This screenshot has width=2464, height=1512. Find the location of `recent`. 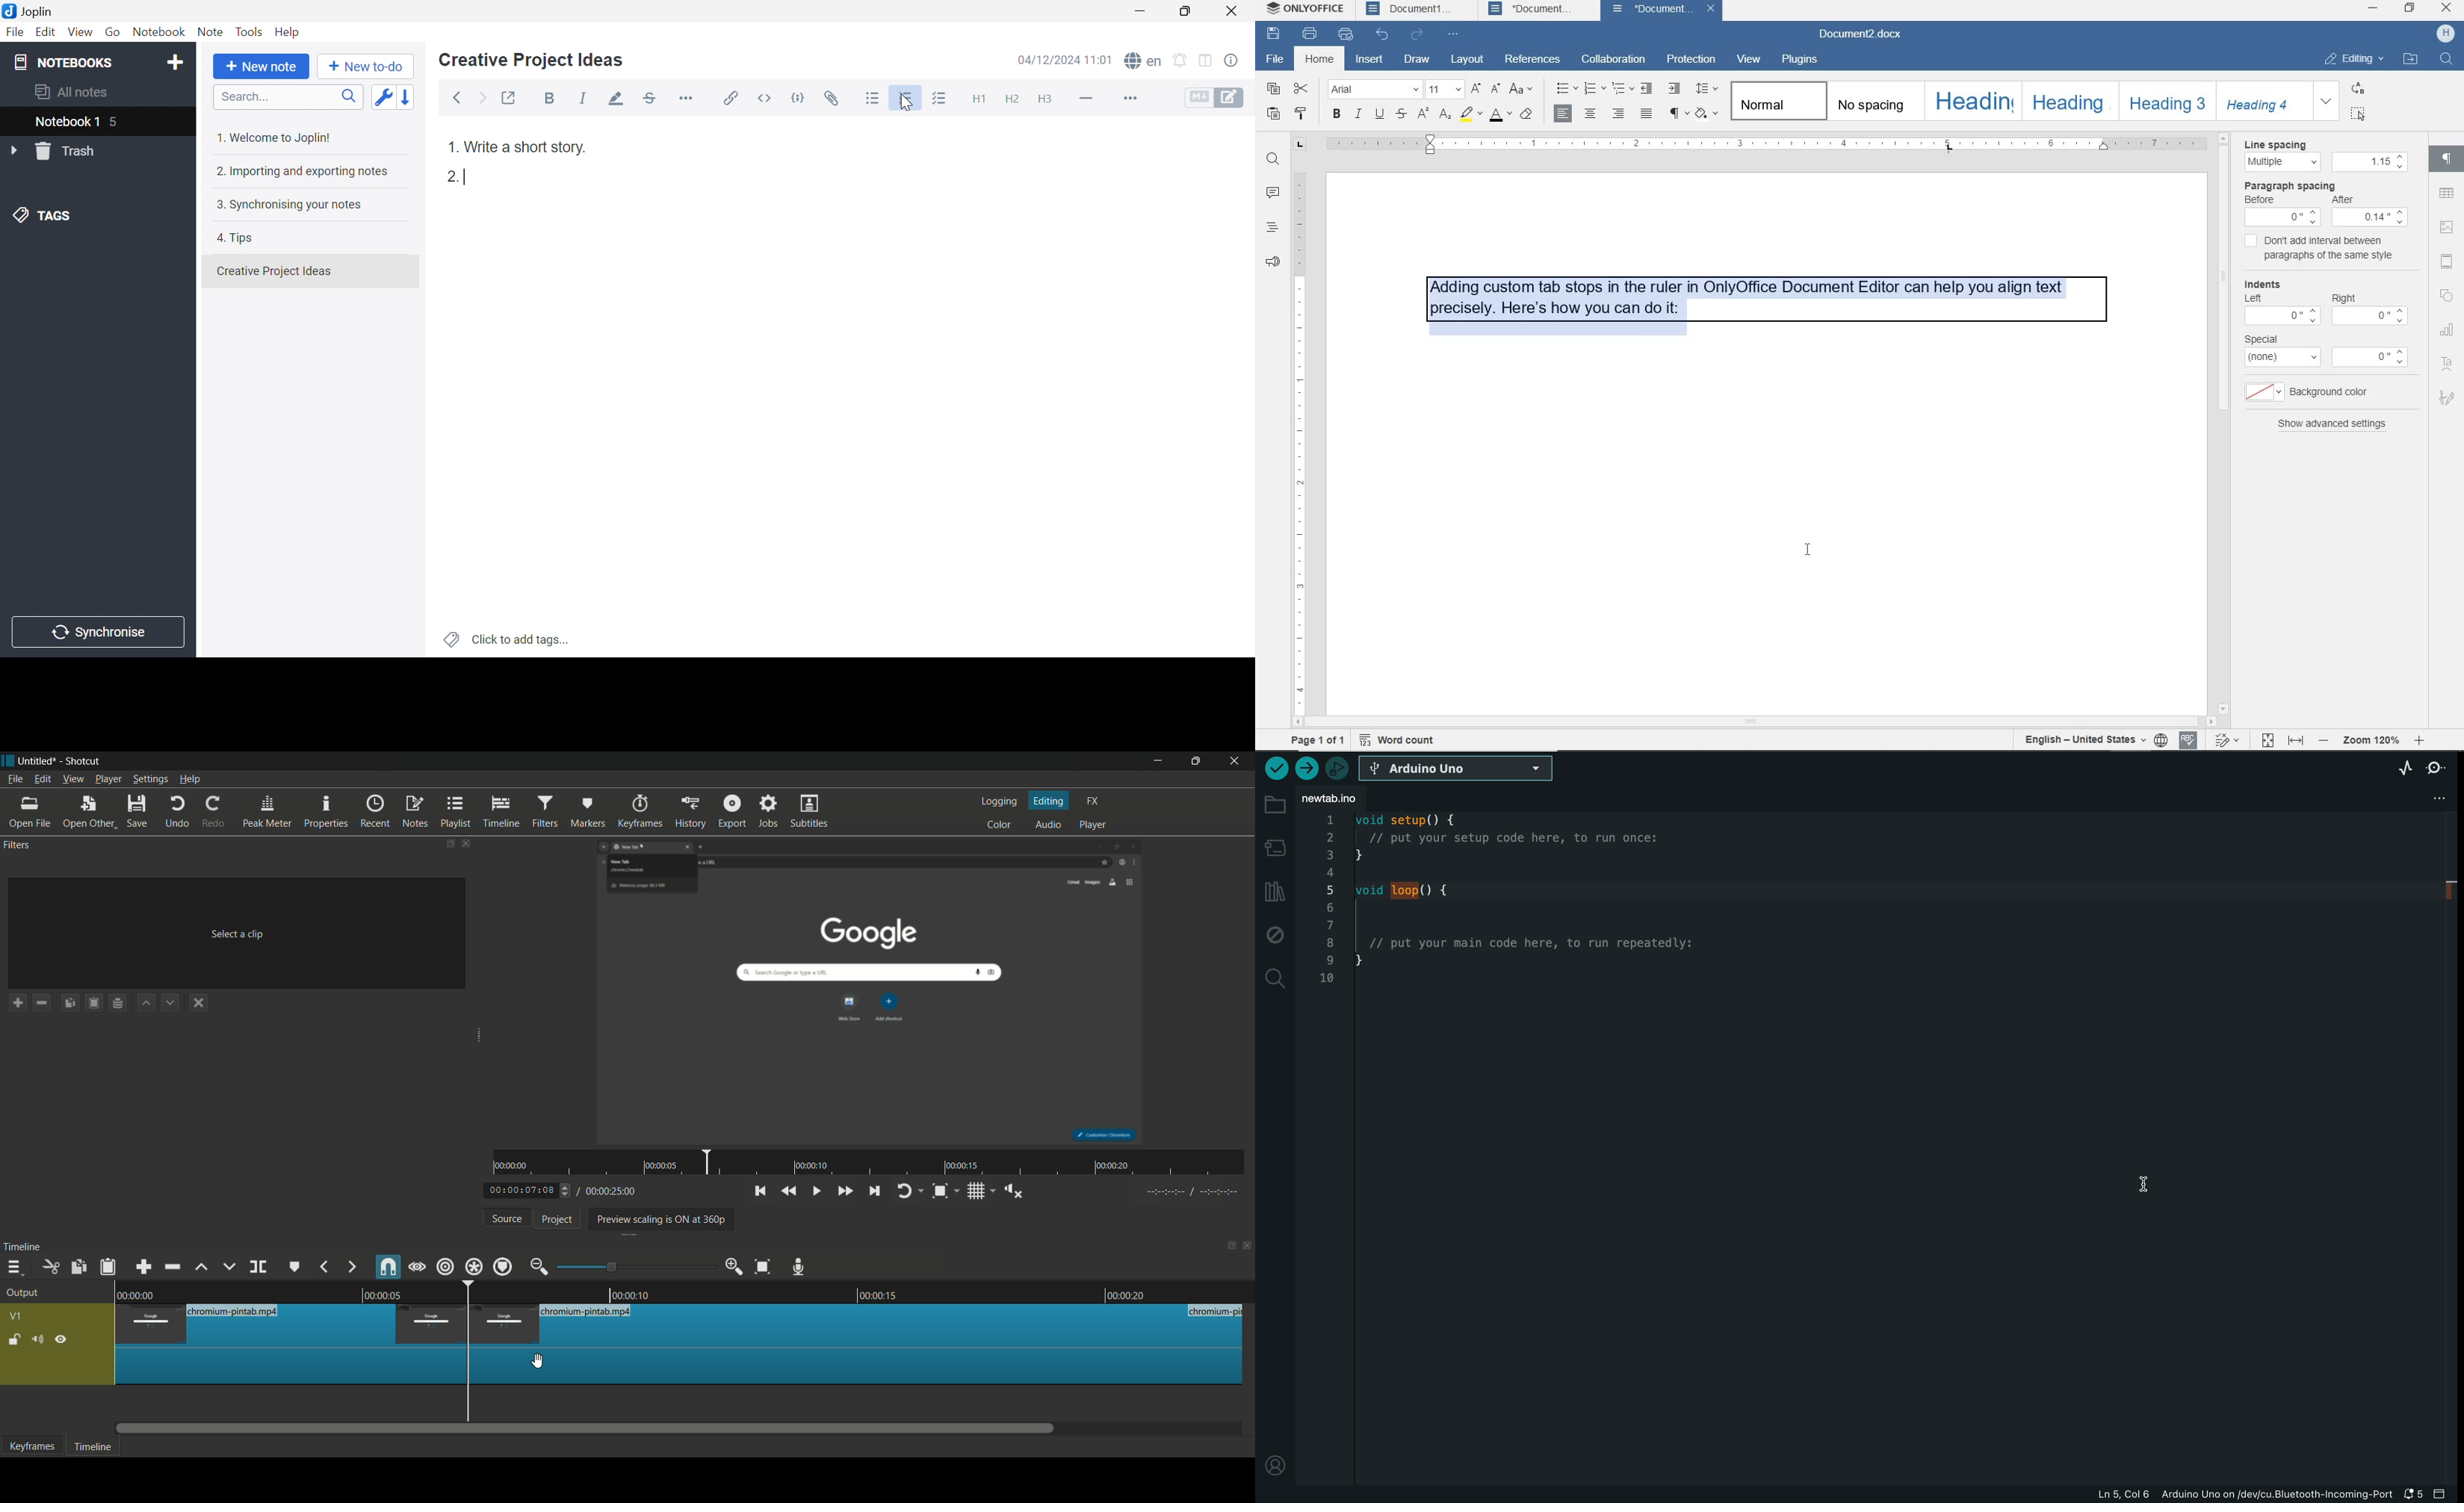

recent is located at coordinates (375, 811).